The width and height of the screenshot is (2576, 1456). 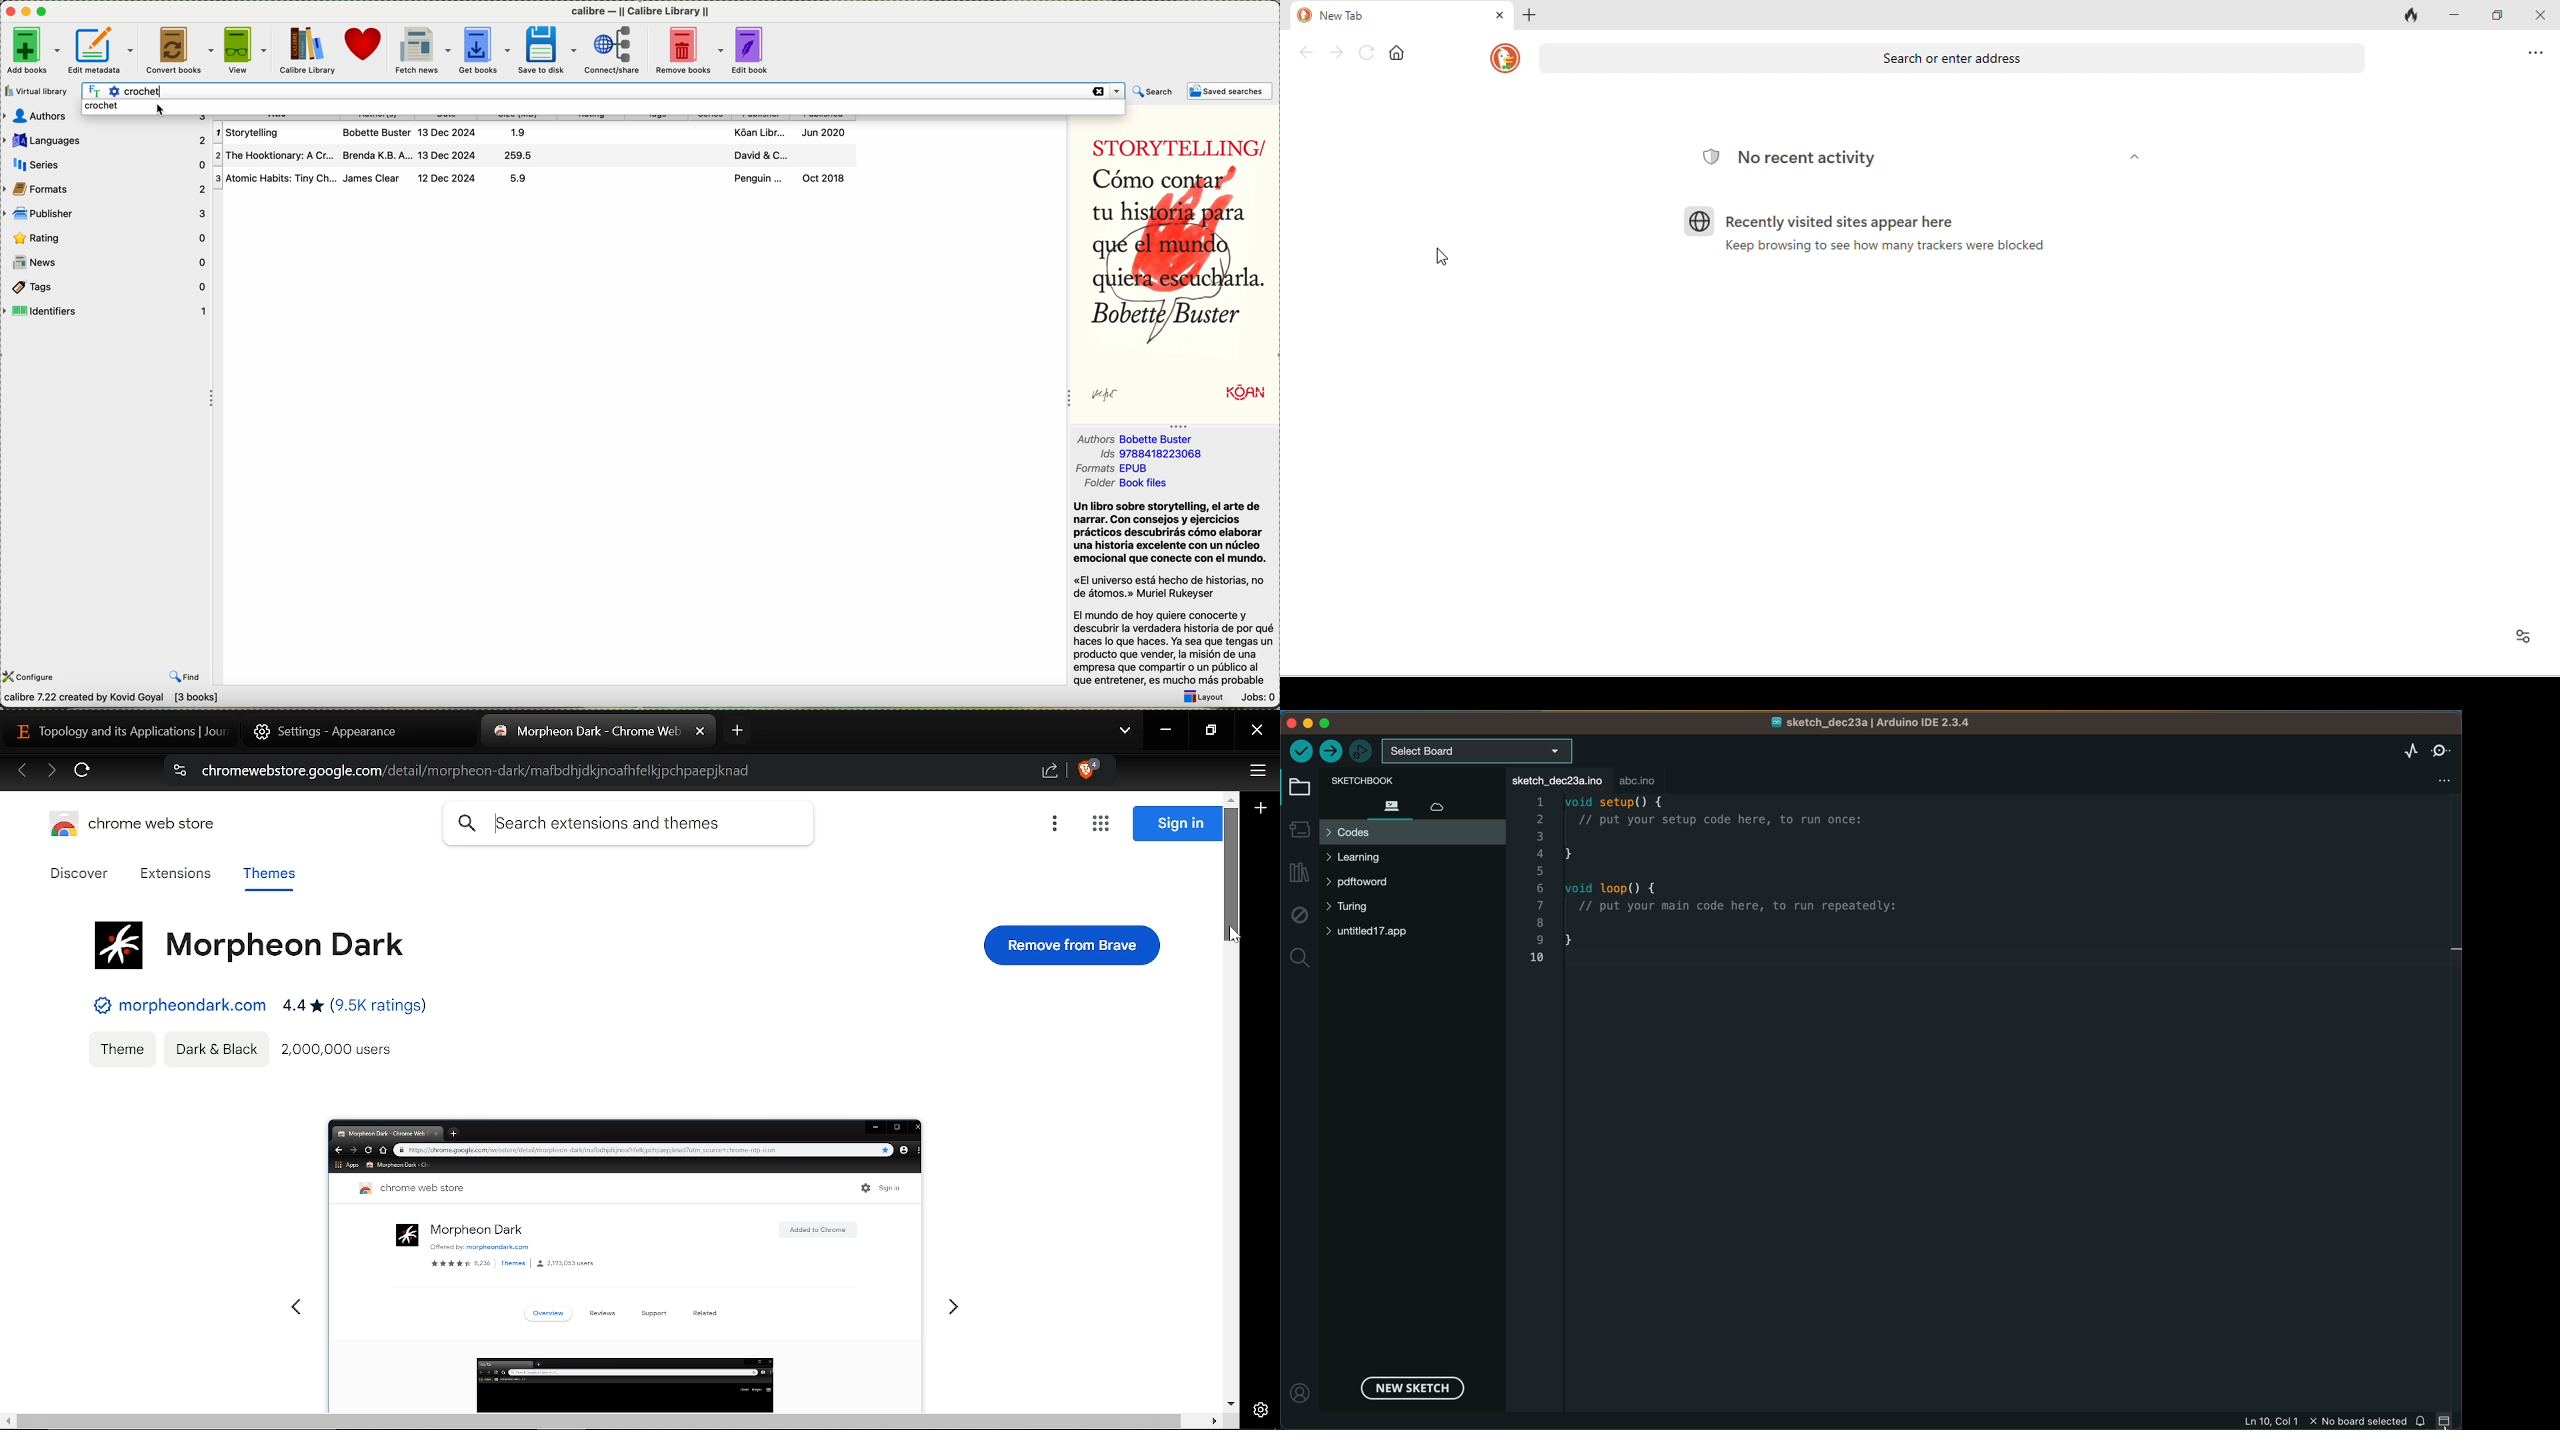 What do you see at coordinates (485, 48) in the screenshot?
I see `get books` at bounding box center [485, 48].